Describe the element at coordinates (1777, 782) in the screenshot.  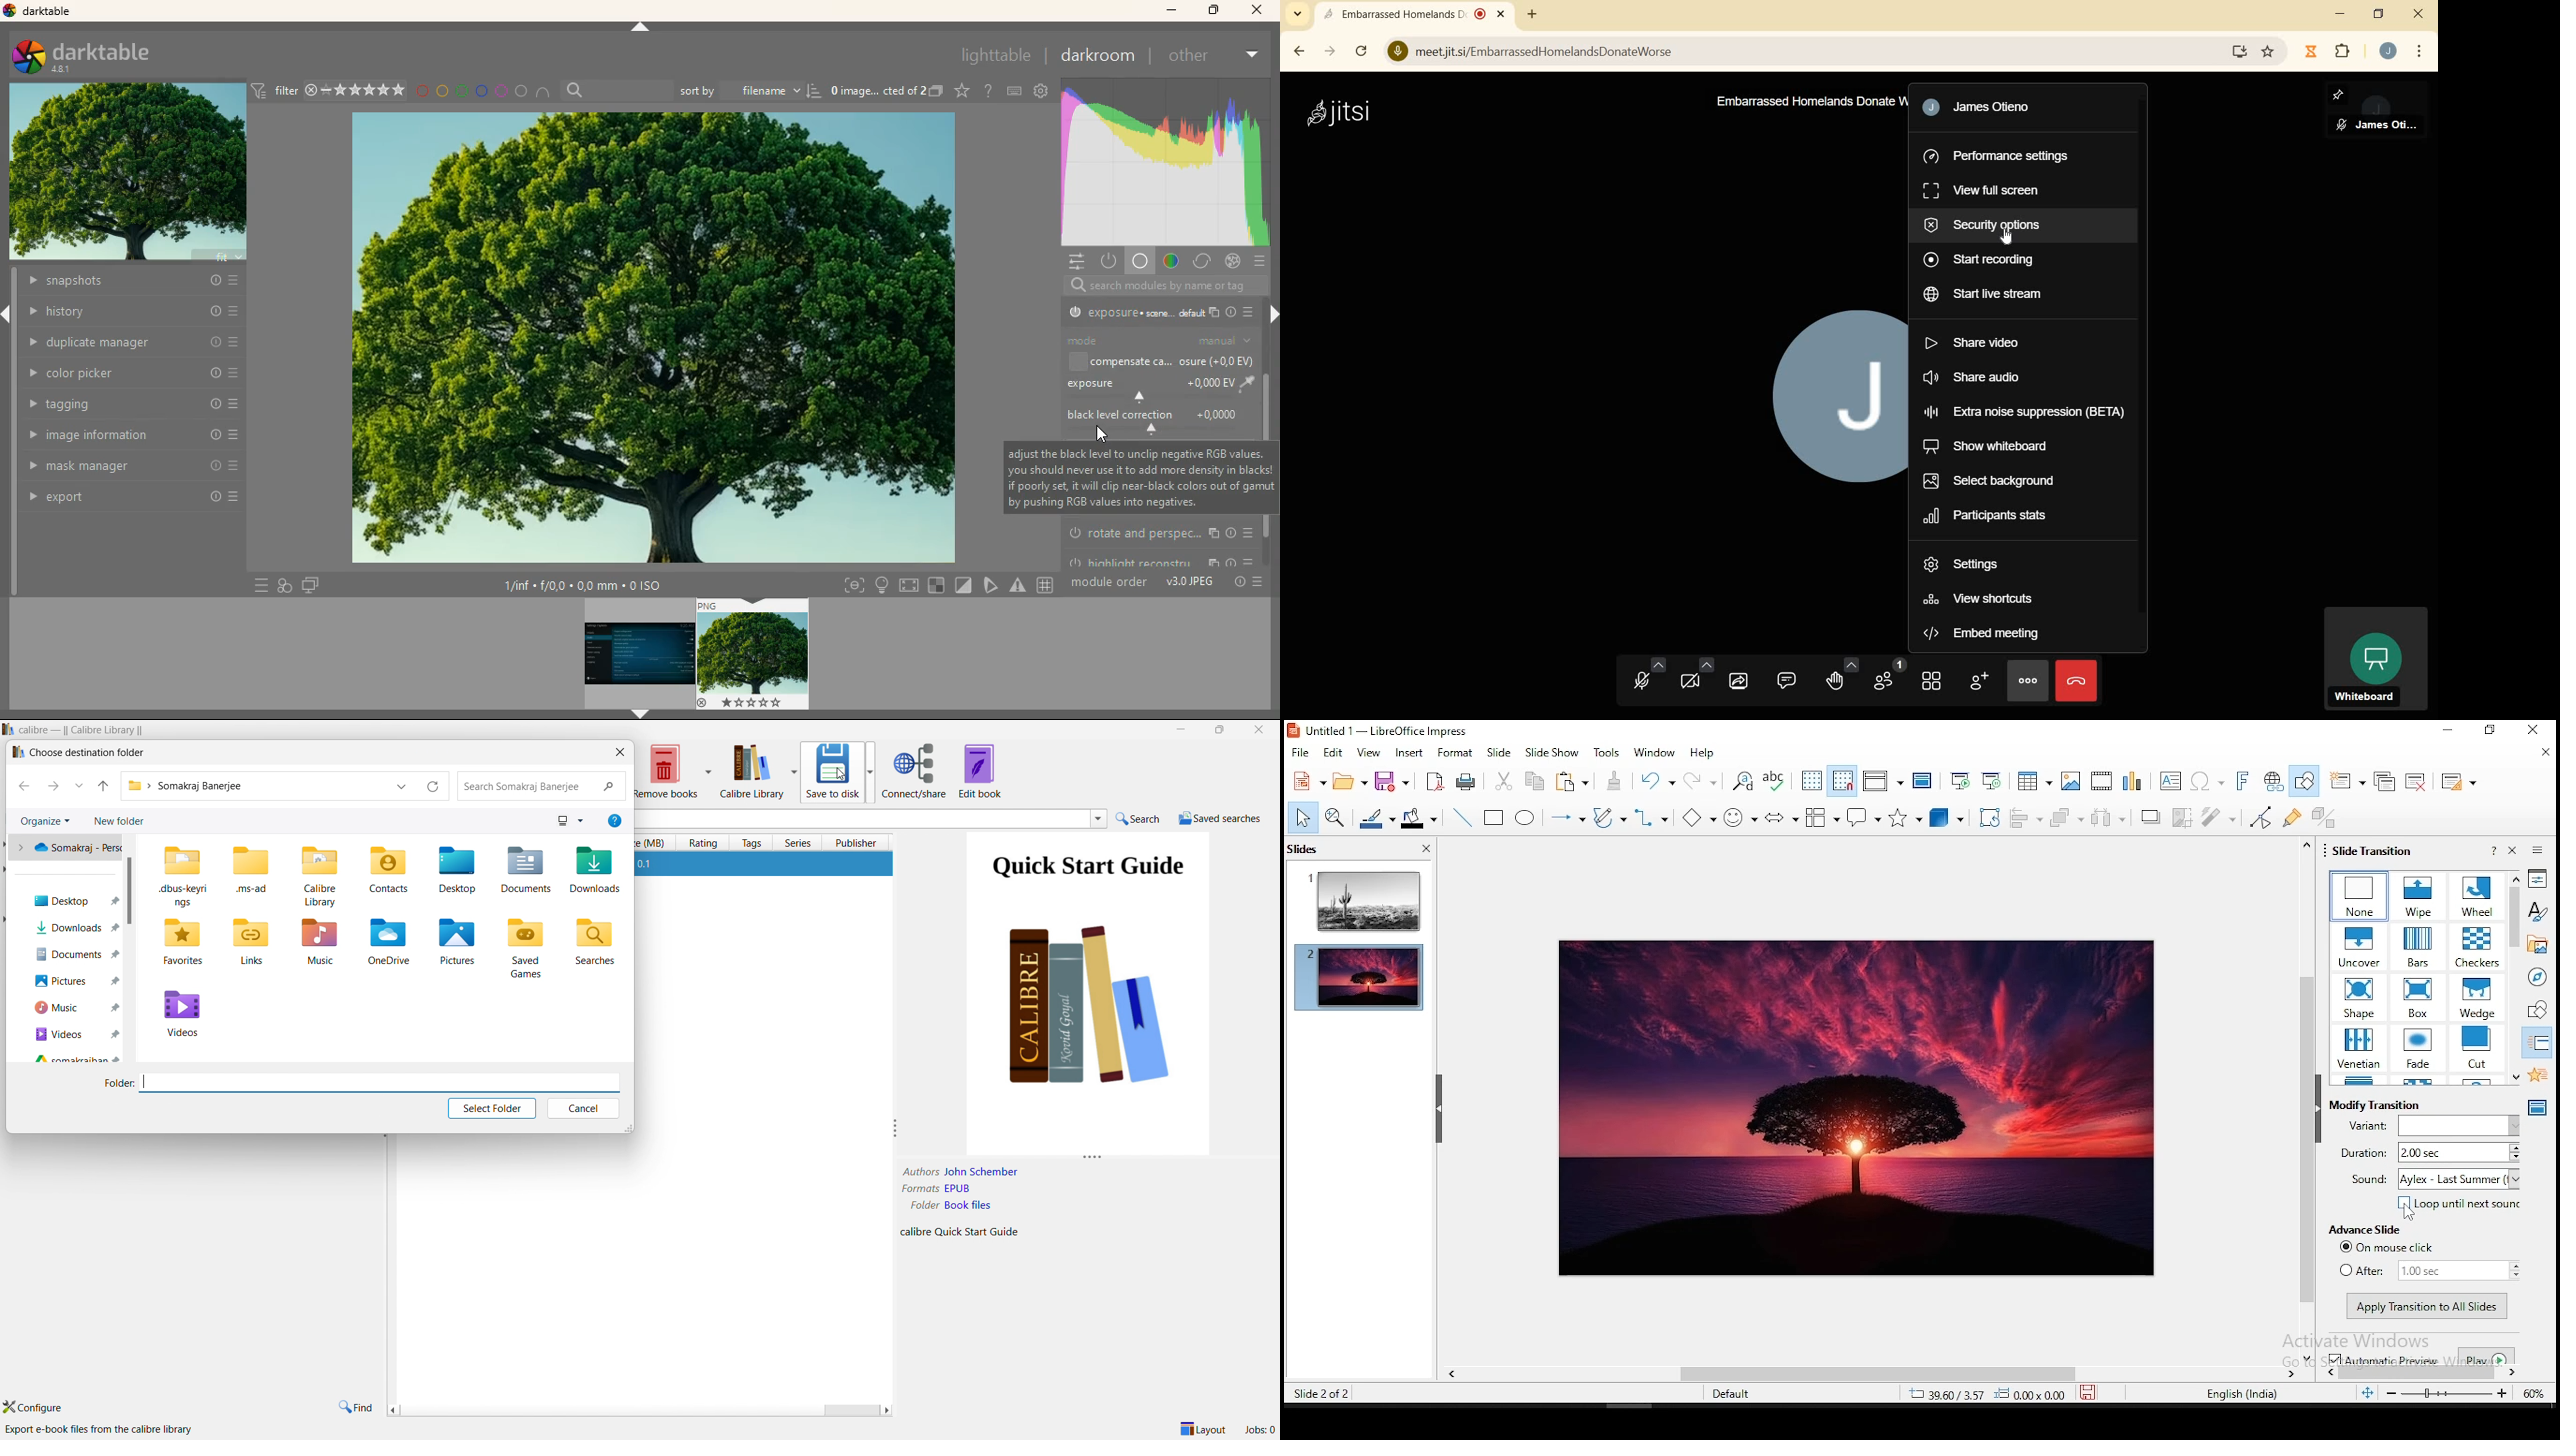
I see `spell check` at that location.